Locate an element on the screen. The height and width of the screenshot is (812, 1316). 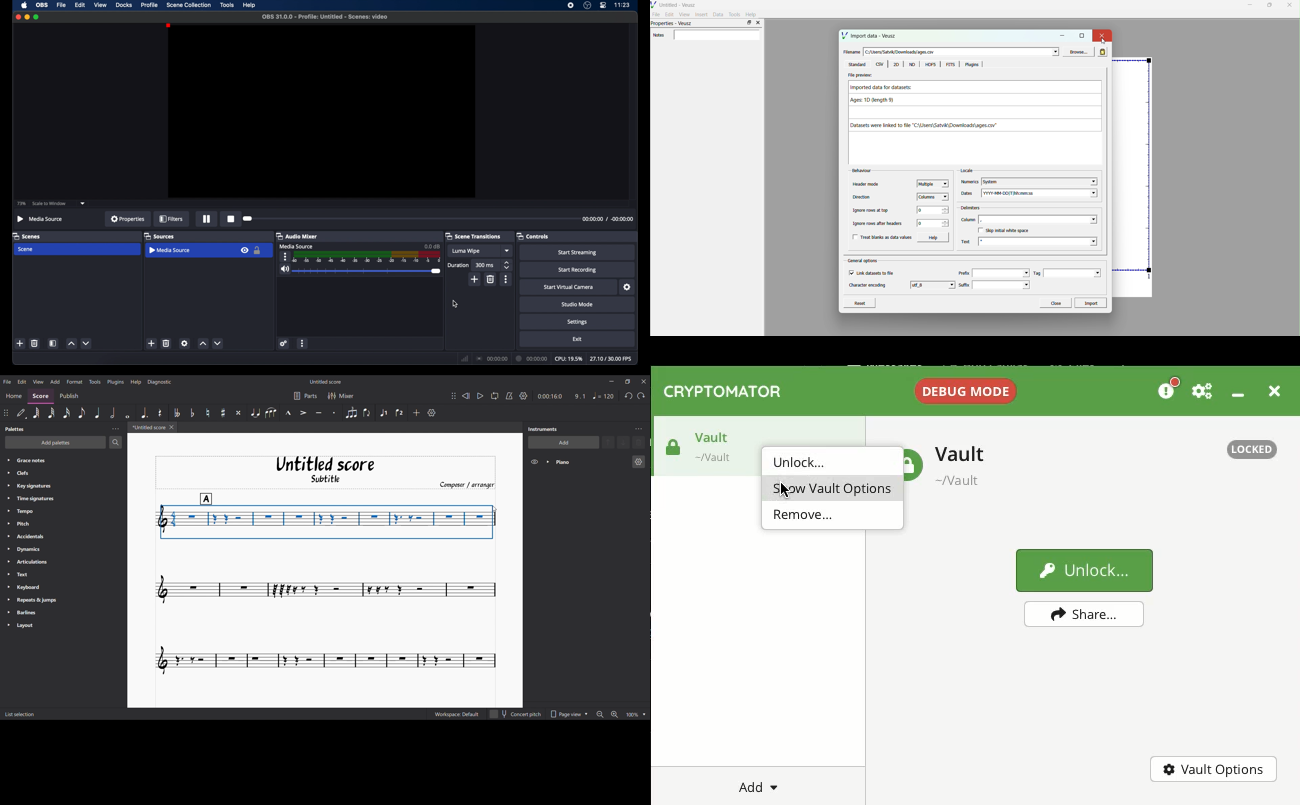
File is located at coordinates (656, 14).